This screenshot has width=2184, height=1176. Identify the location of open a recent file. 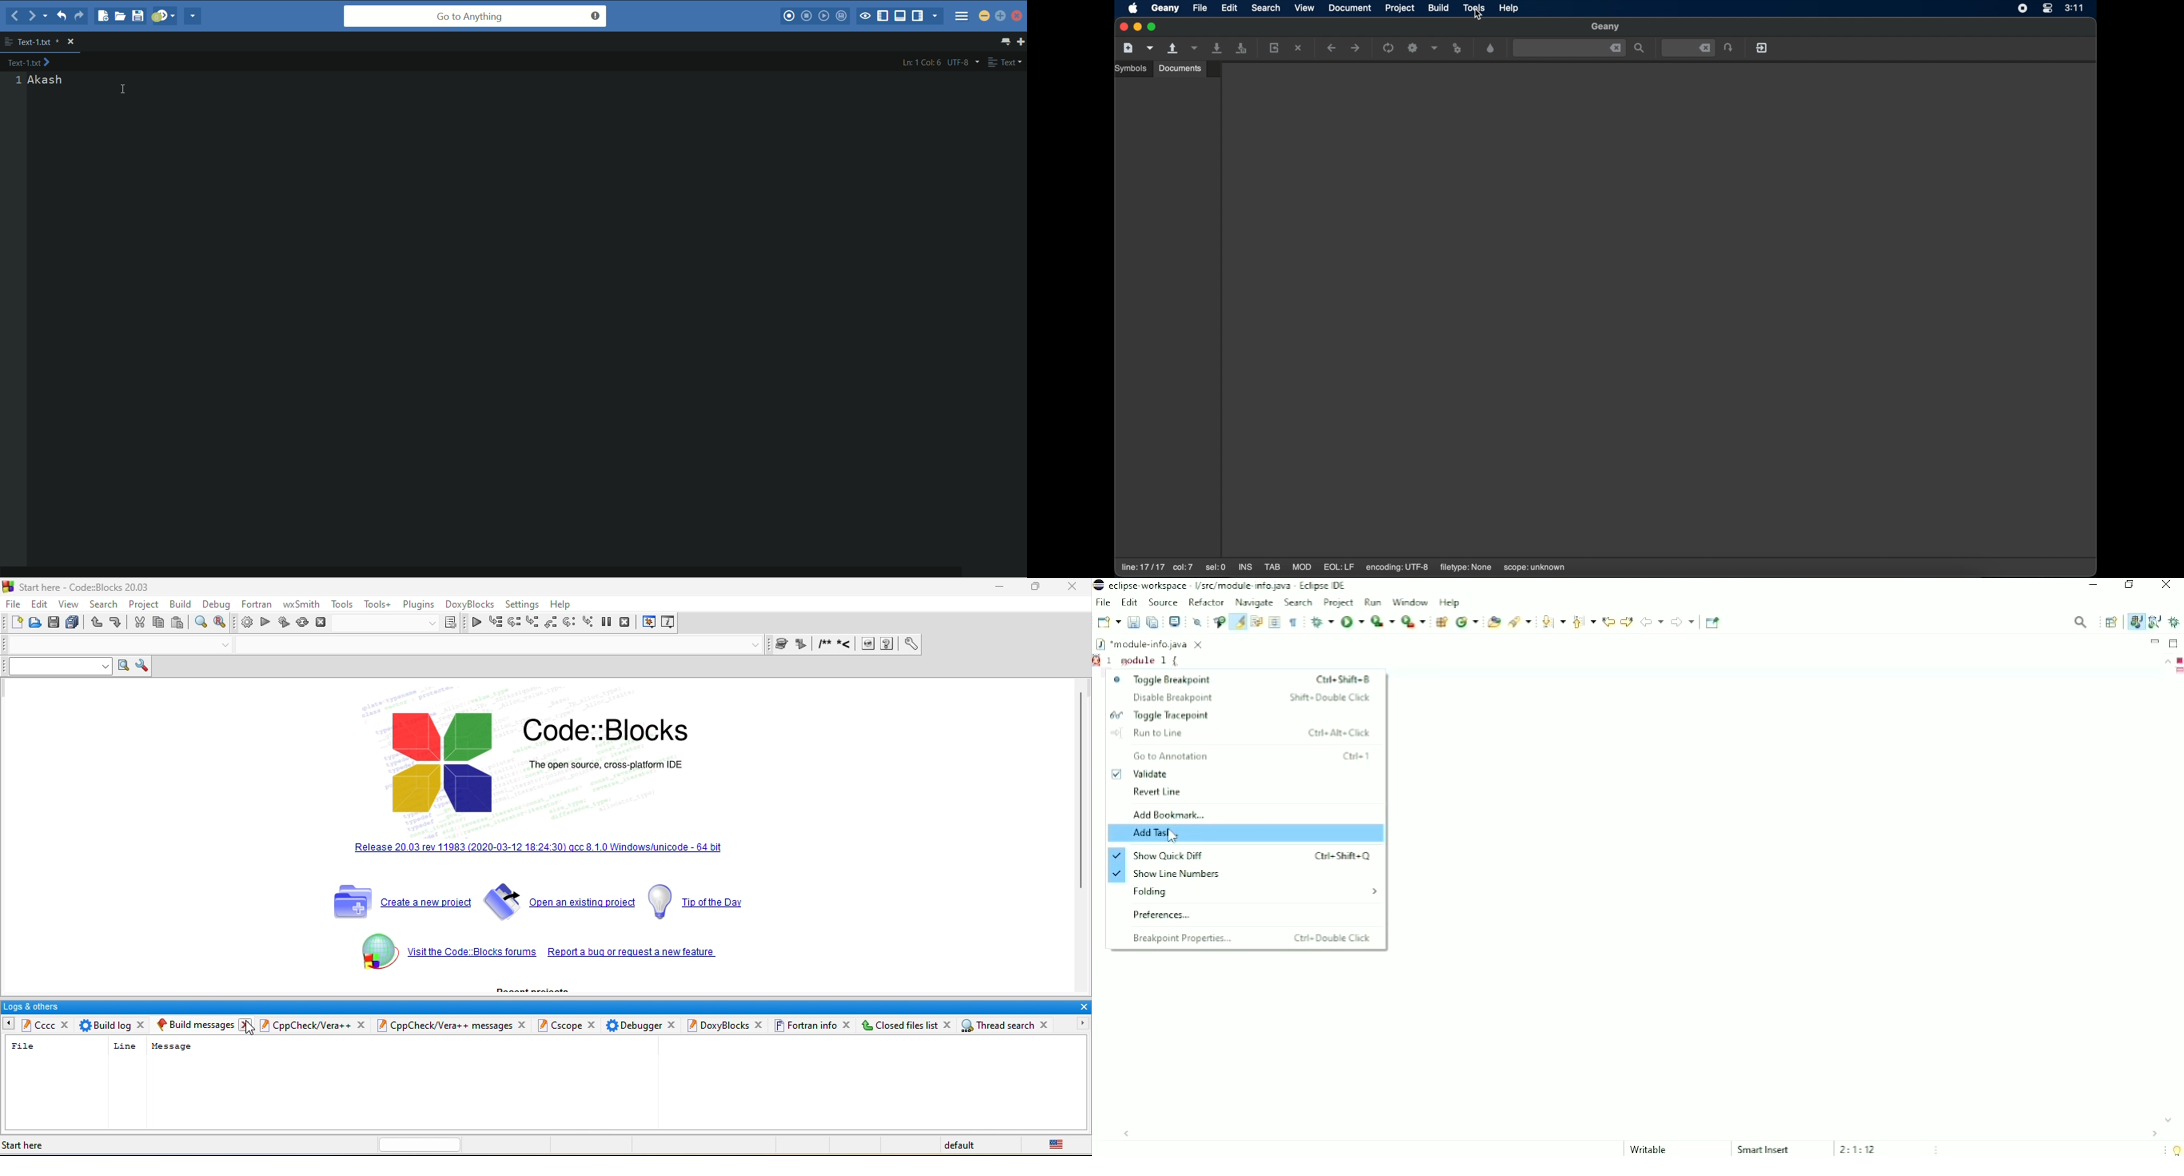
(1194, 48).